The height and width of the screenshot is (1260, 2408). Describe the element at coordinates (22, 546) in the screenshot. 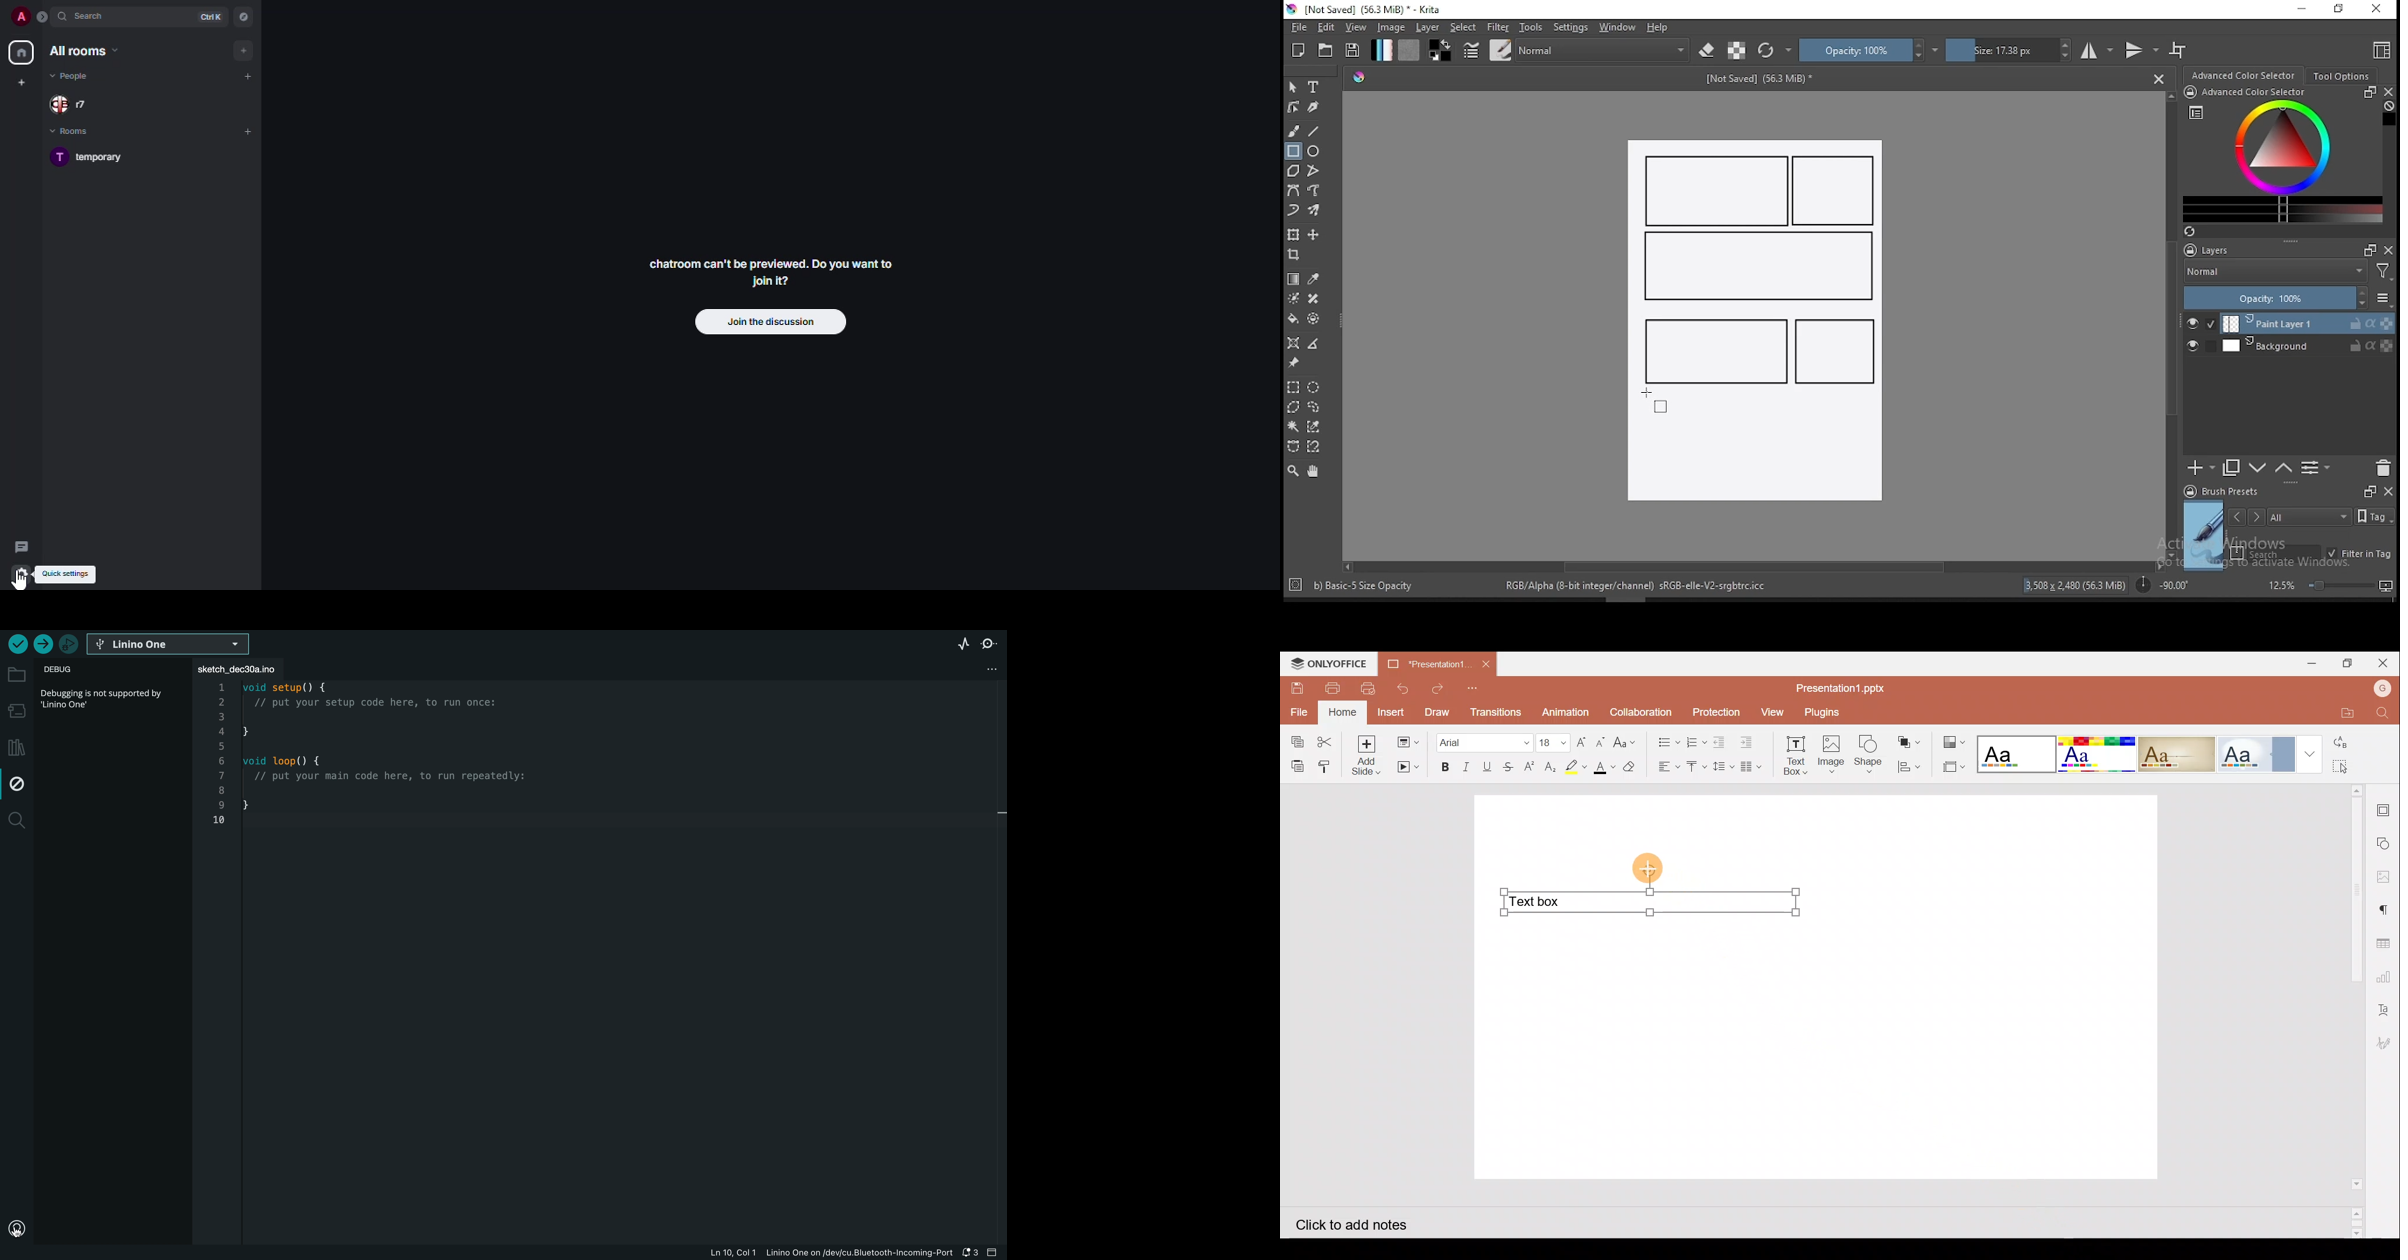

I see `threads` at that location.